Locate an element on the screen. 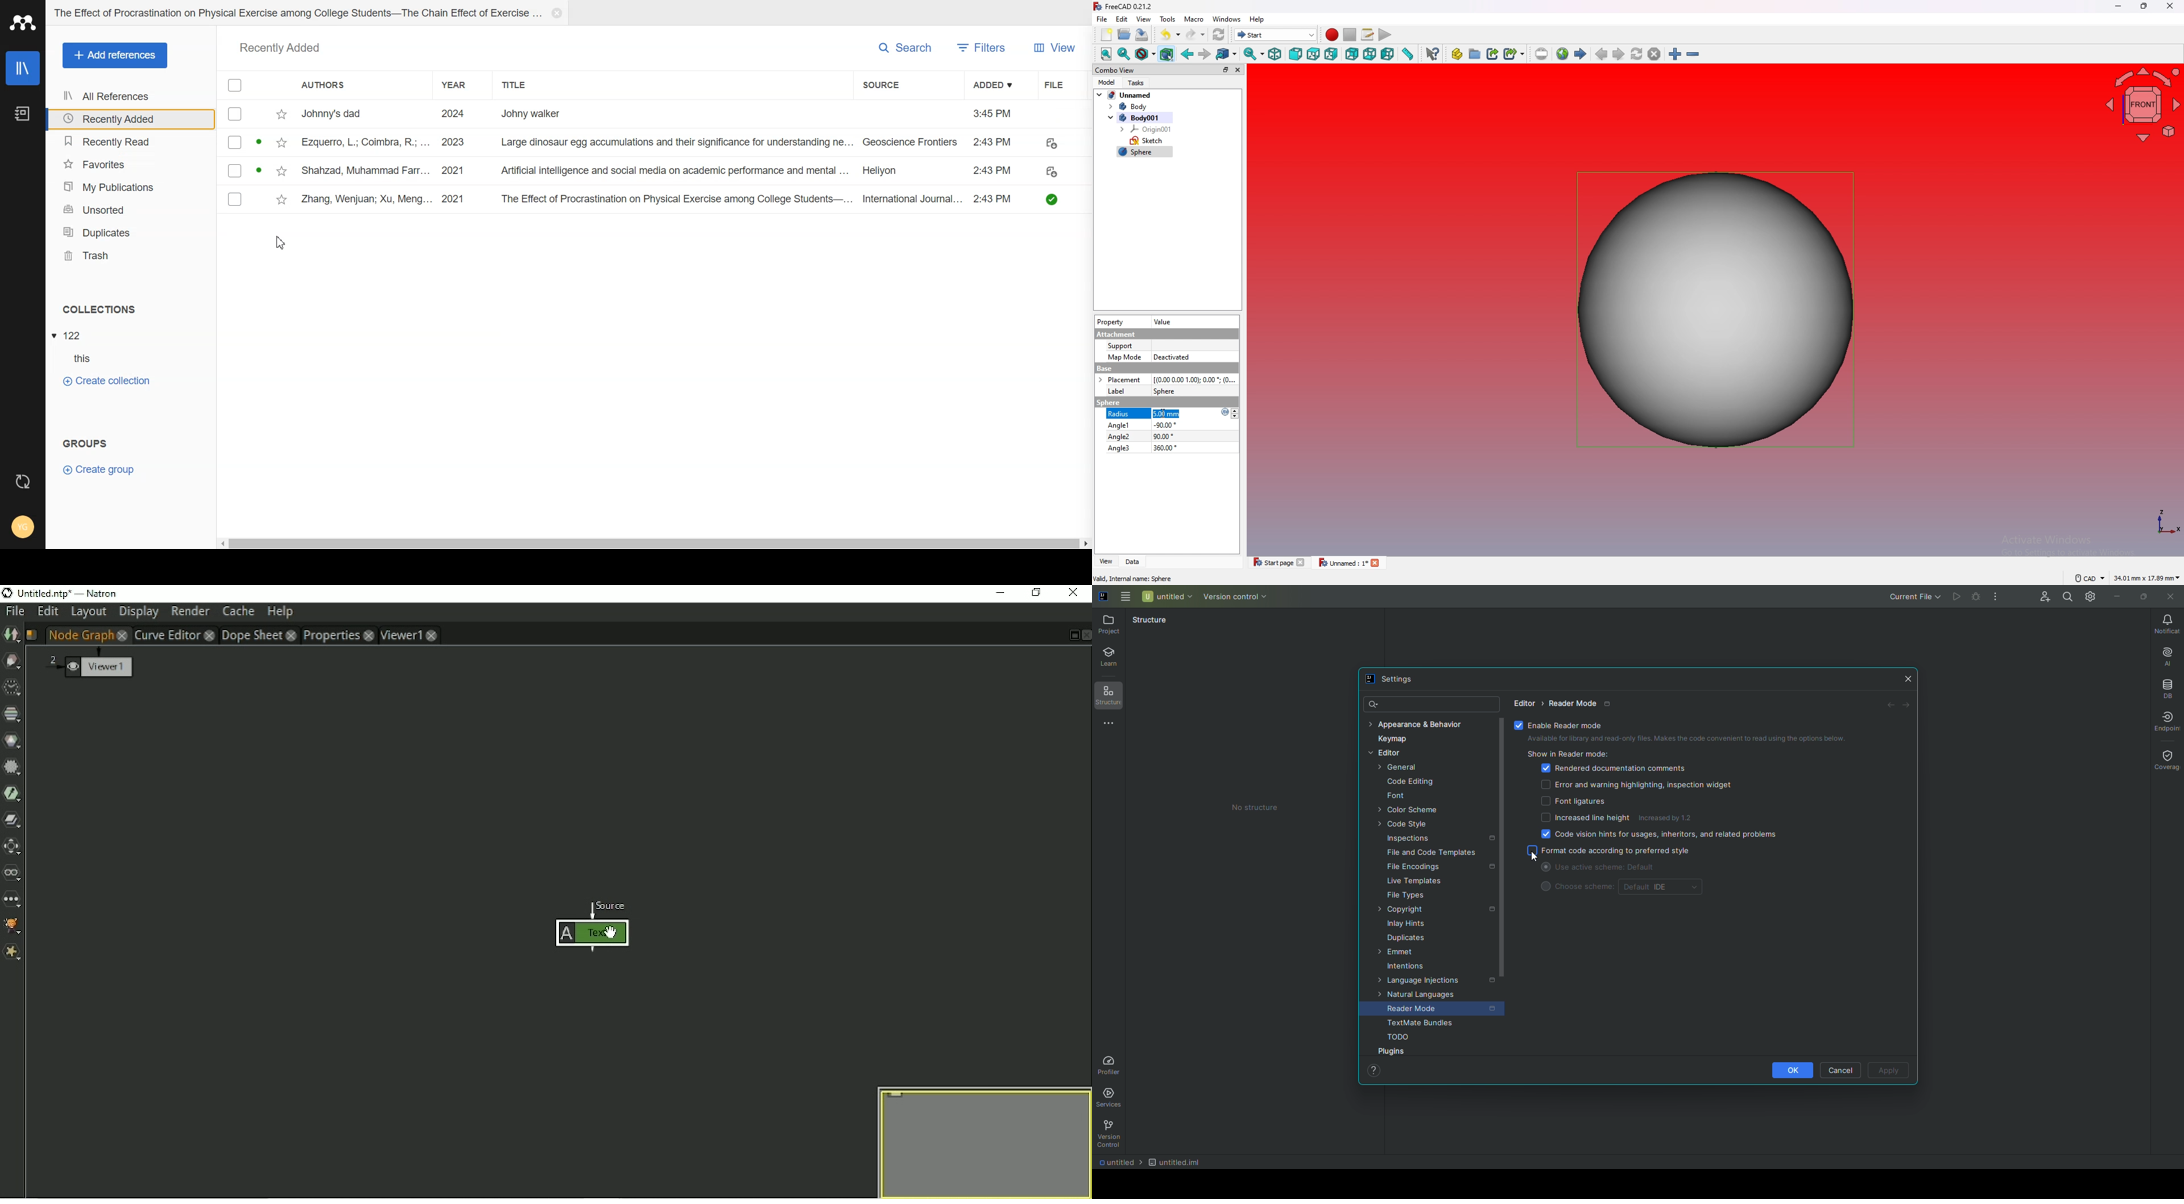  Current File is located at coordinates (1917, 598).